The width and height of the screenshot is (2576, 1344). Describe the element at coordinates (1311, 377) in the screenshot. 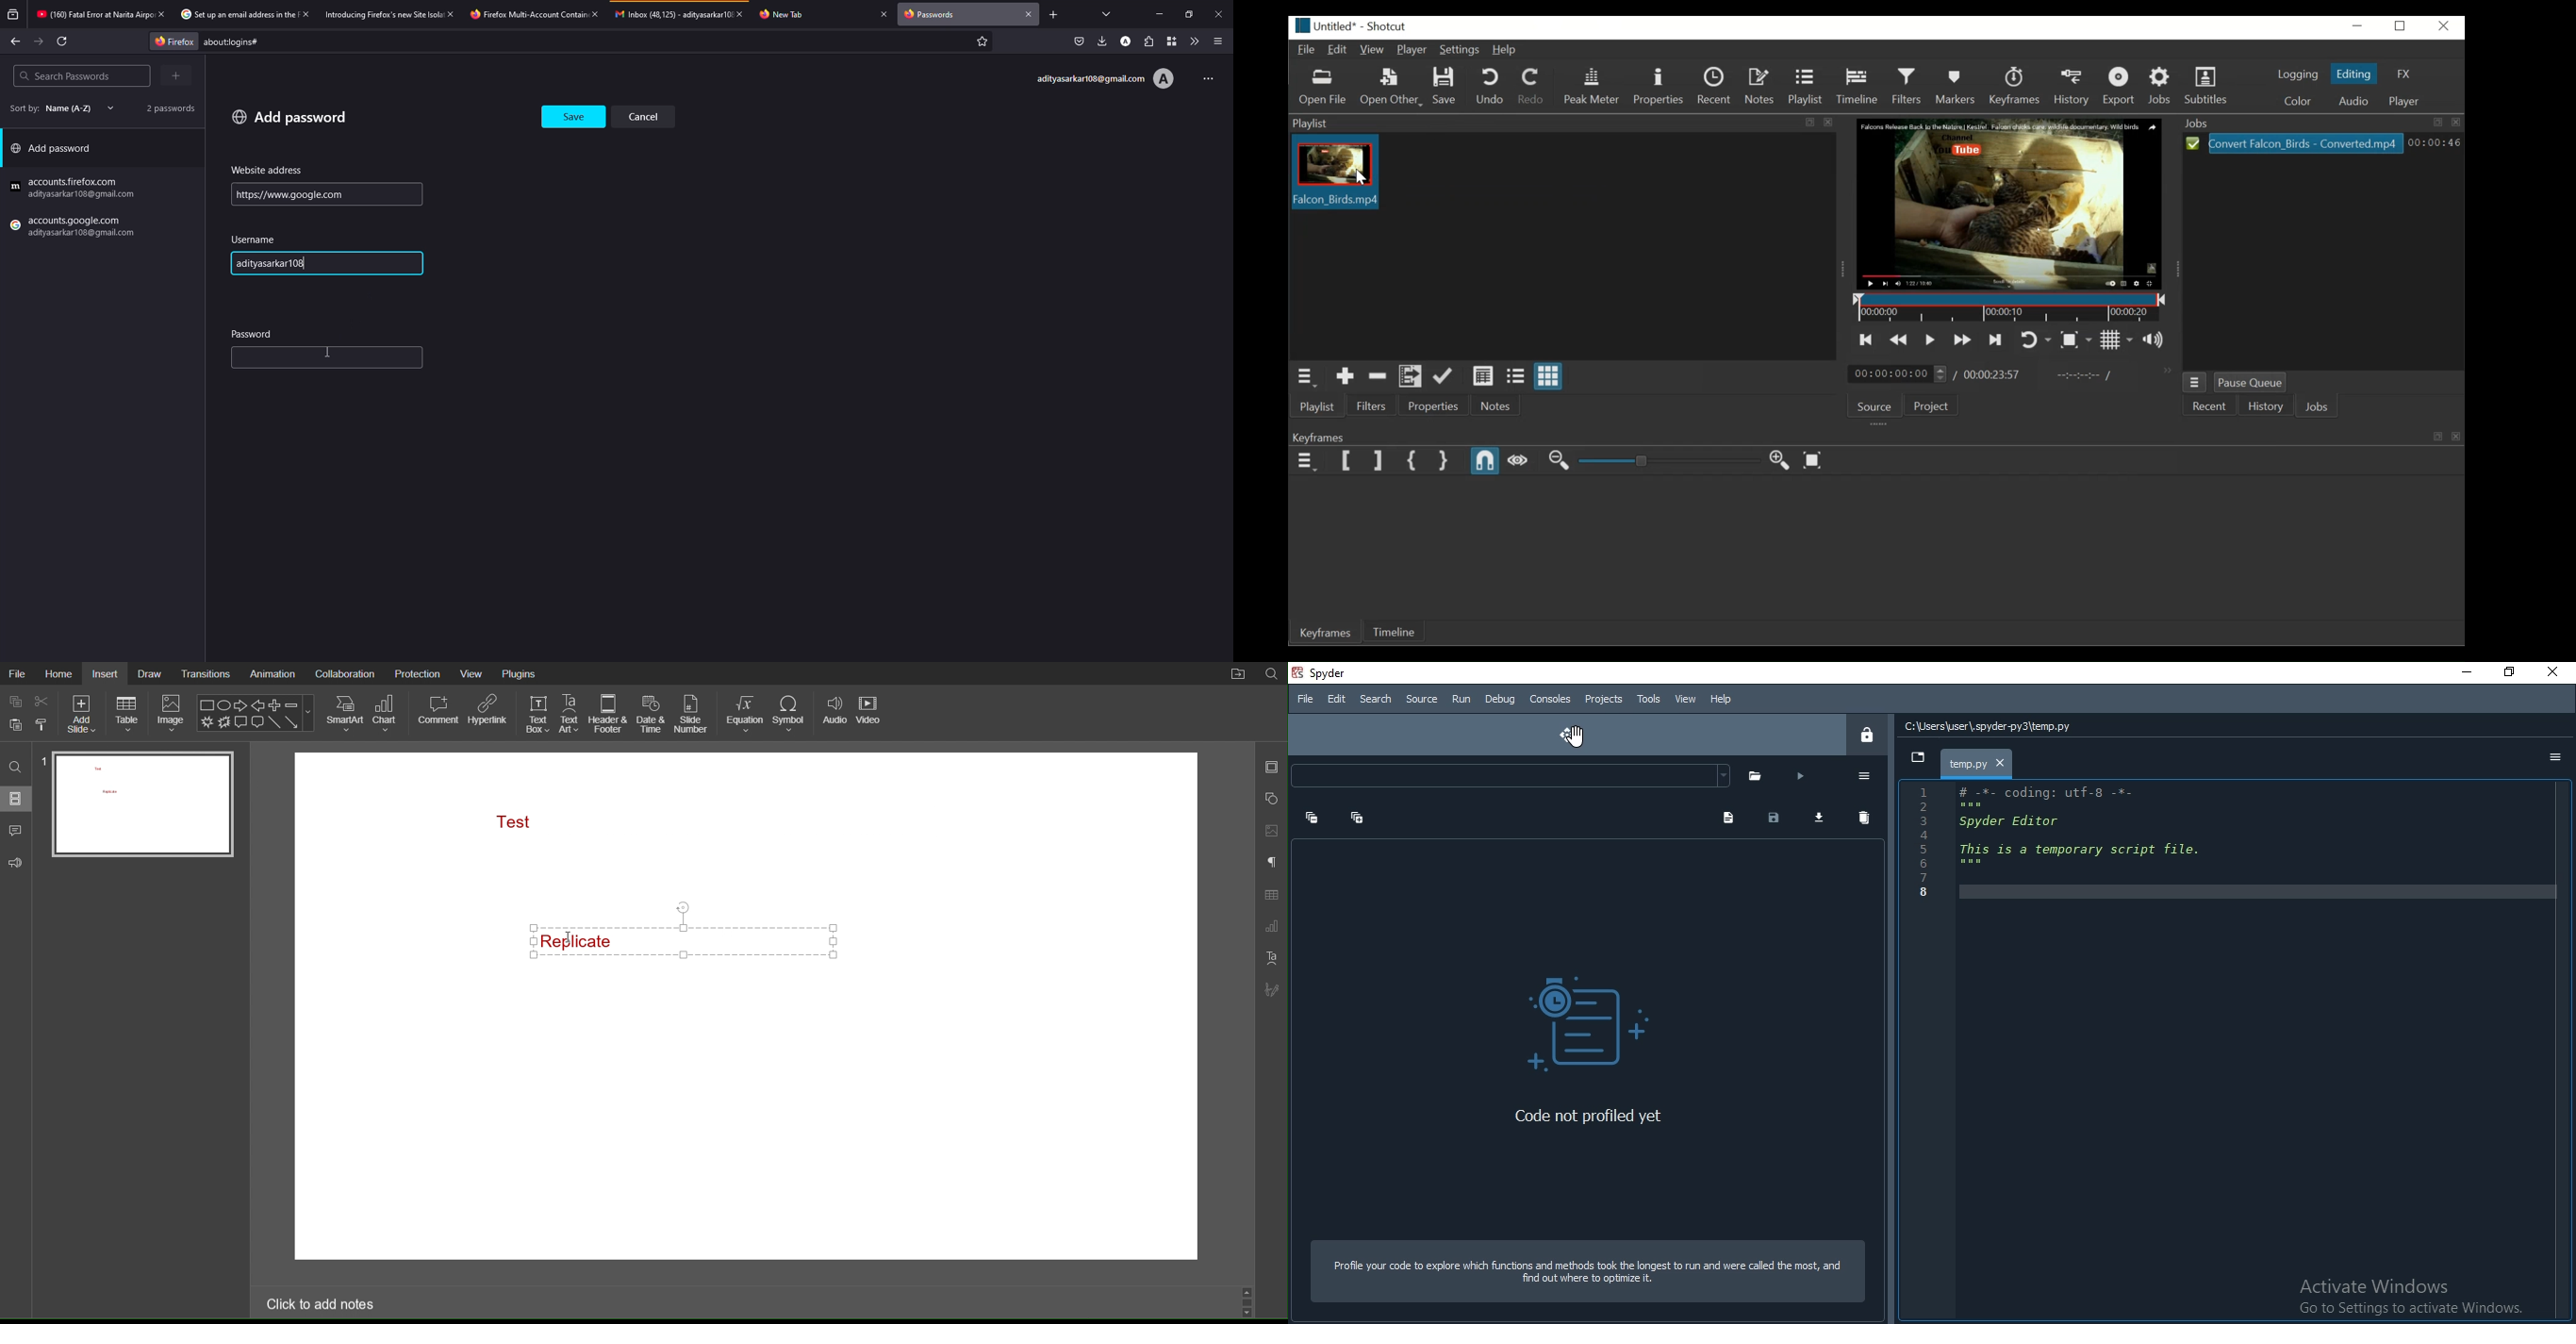

I see `Playlist menu` at that location.